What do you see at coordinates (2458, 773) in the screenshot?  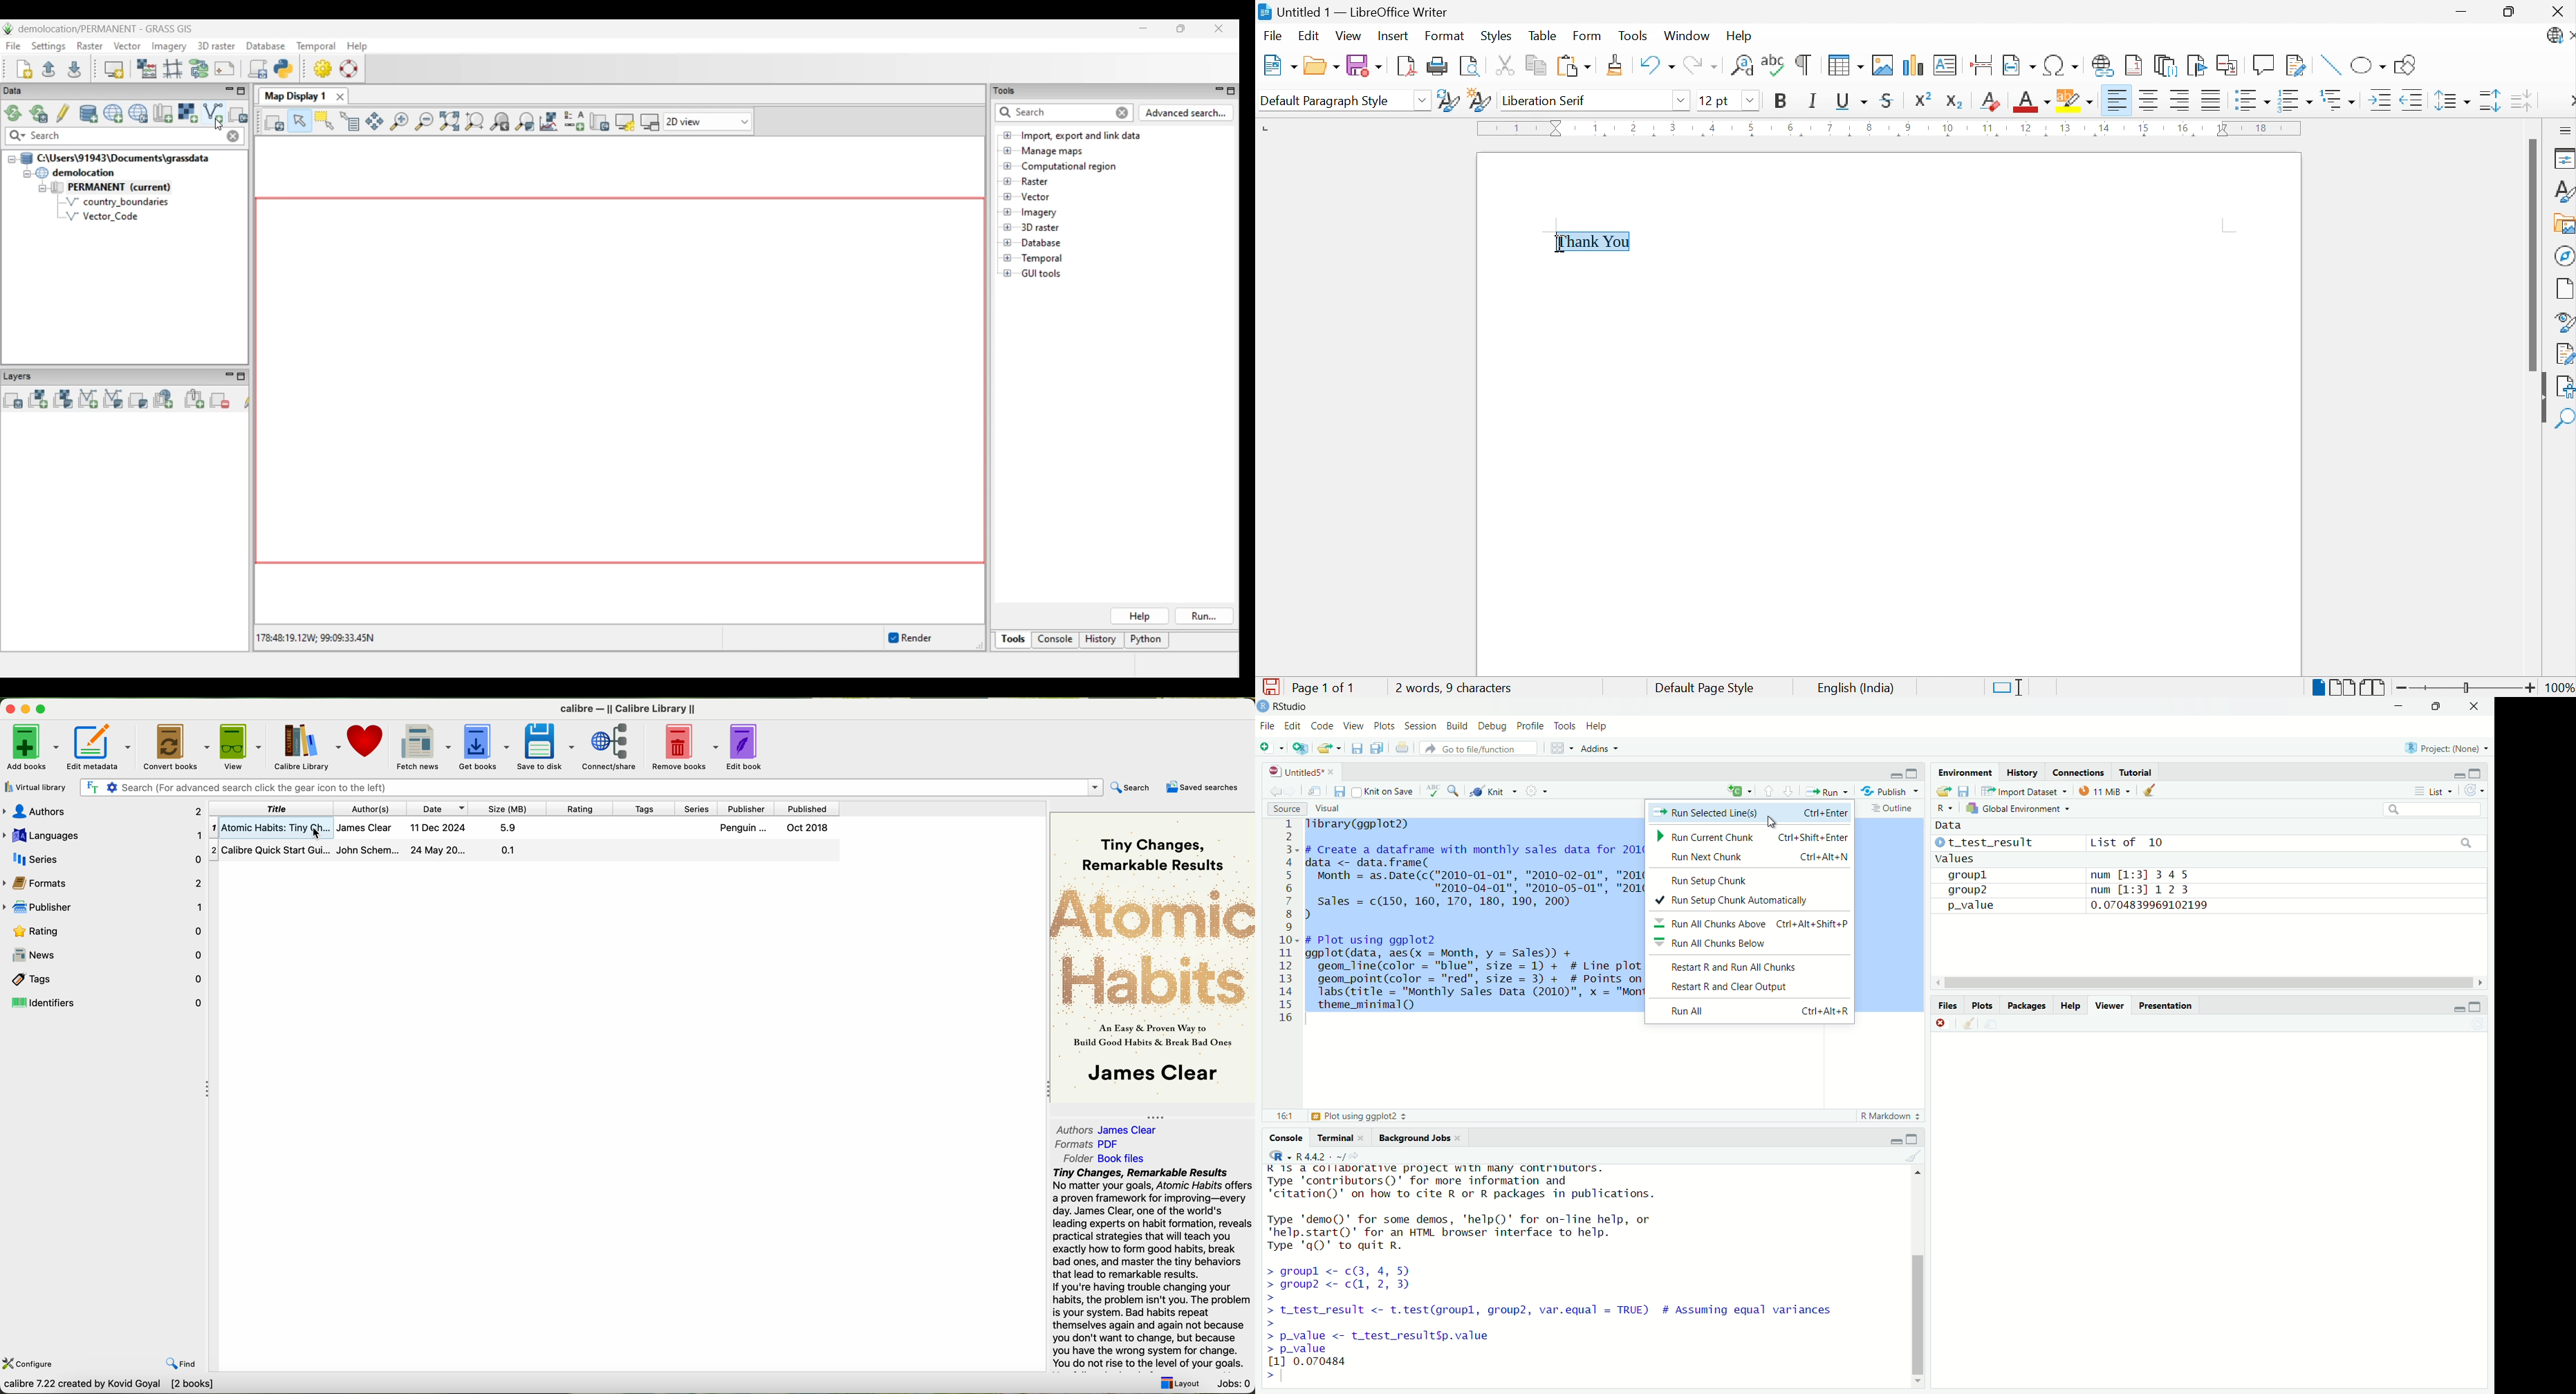 I see `minimise` at bounding box center [2458, 773].